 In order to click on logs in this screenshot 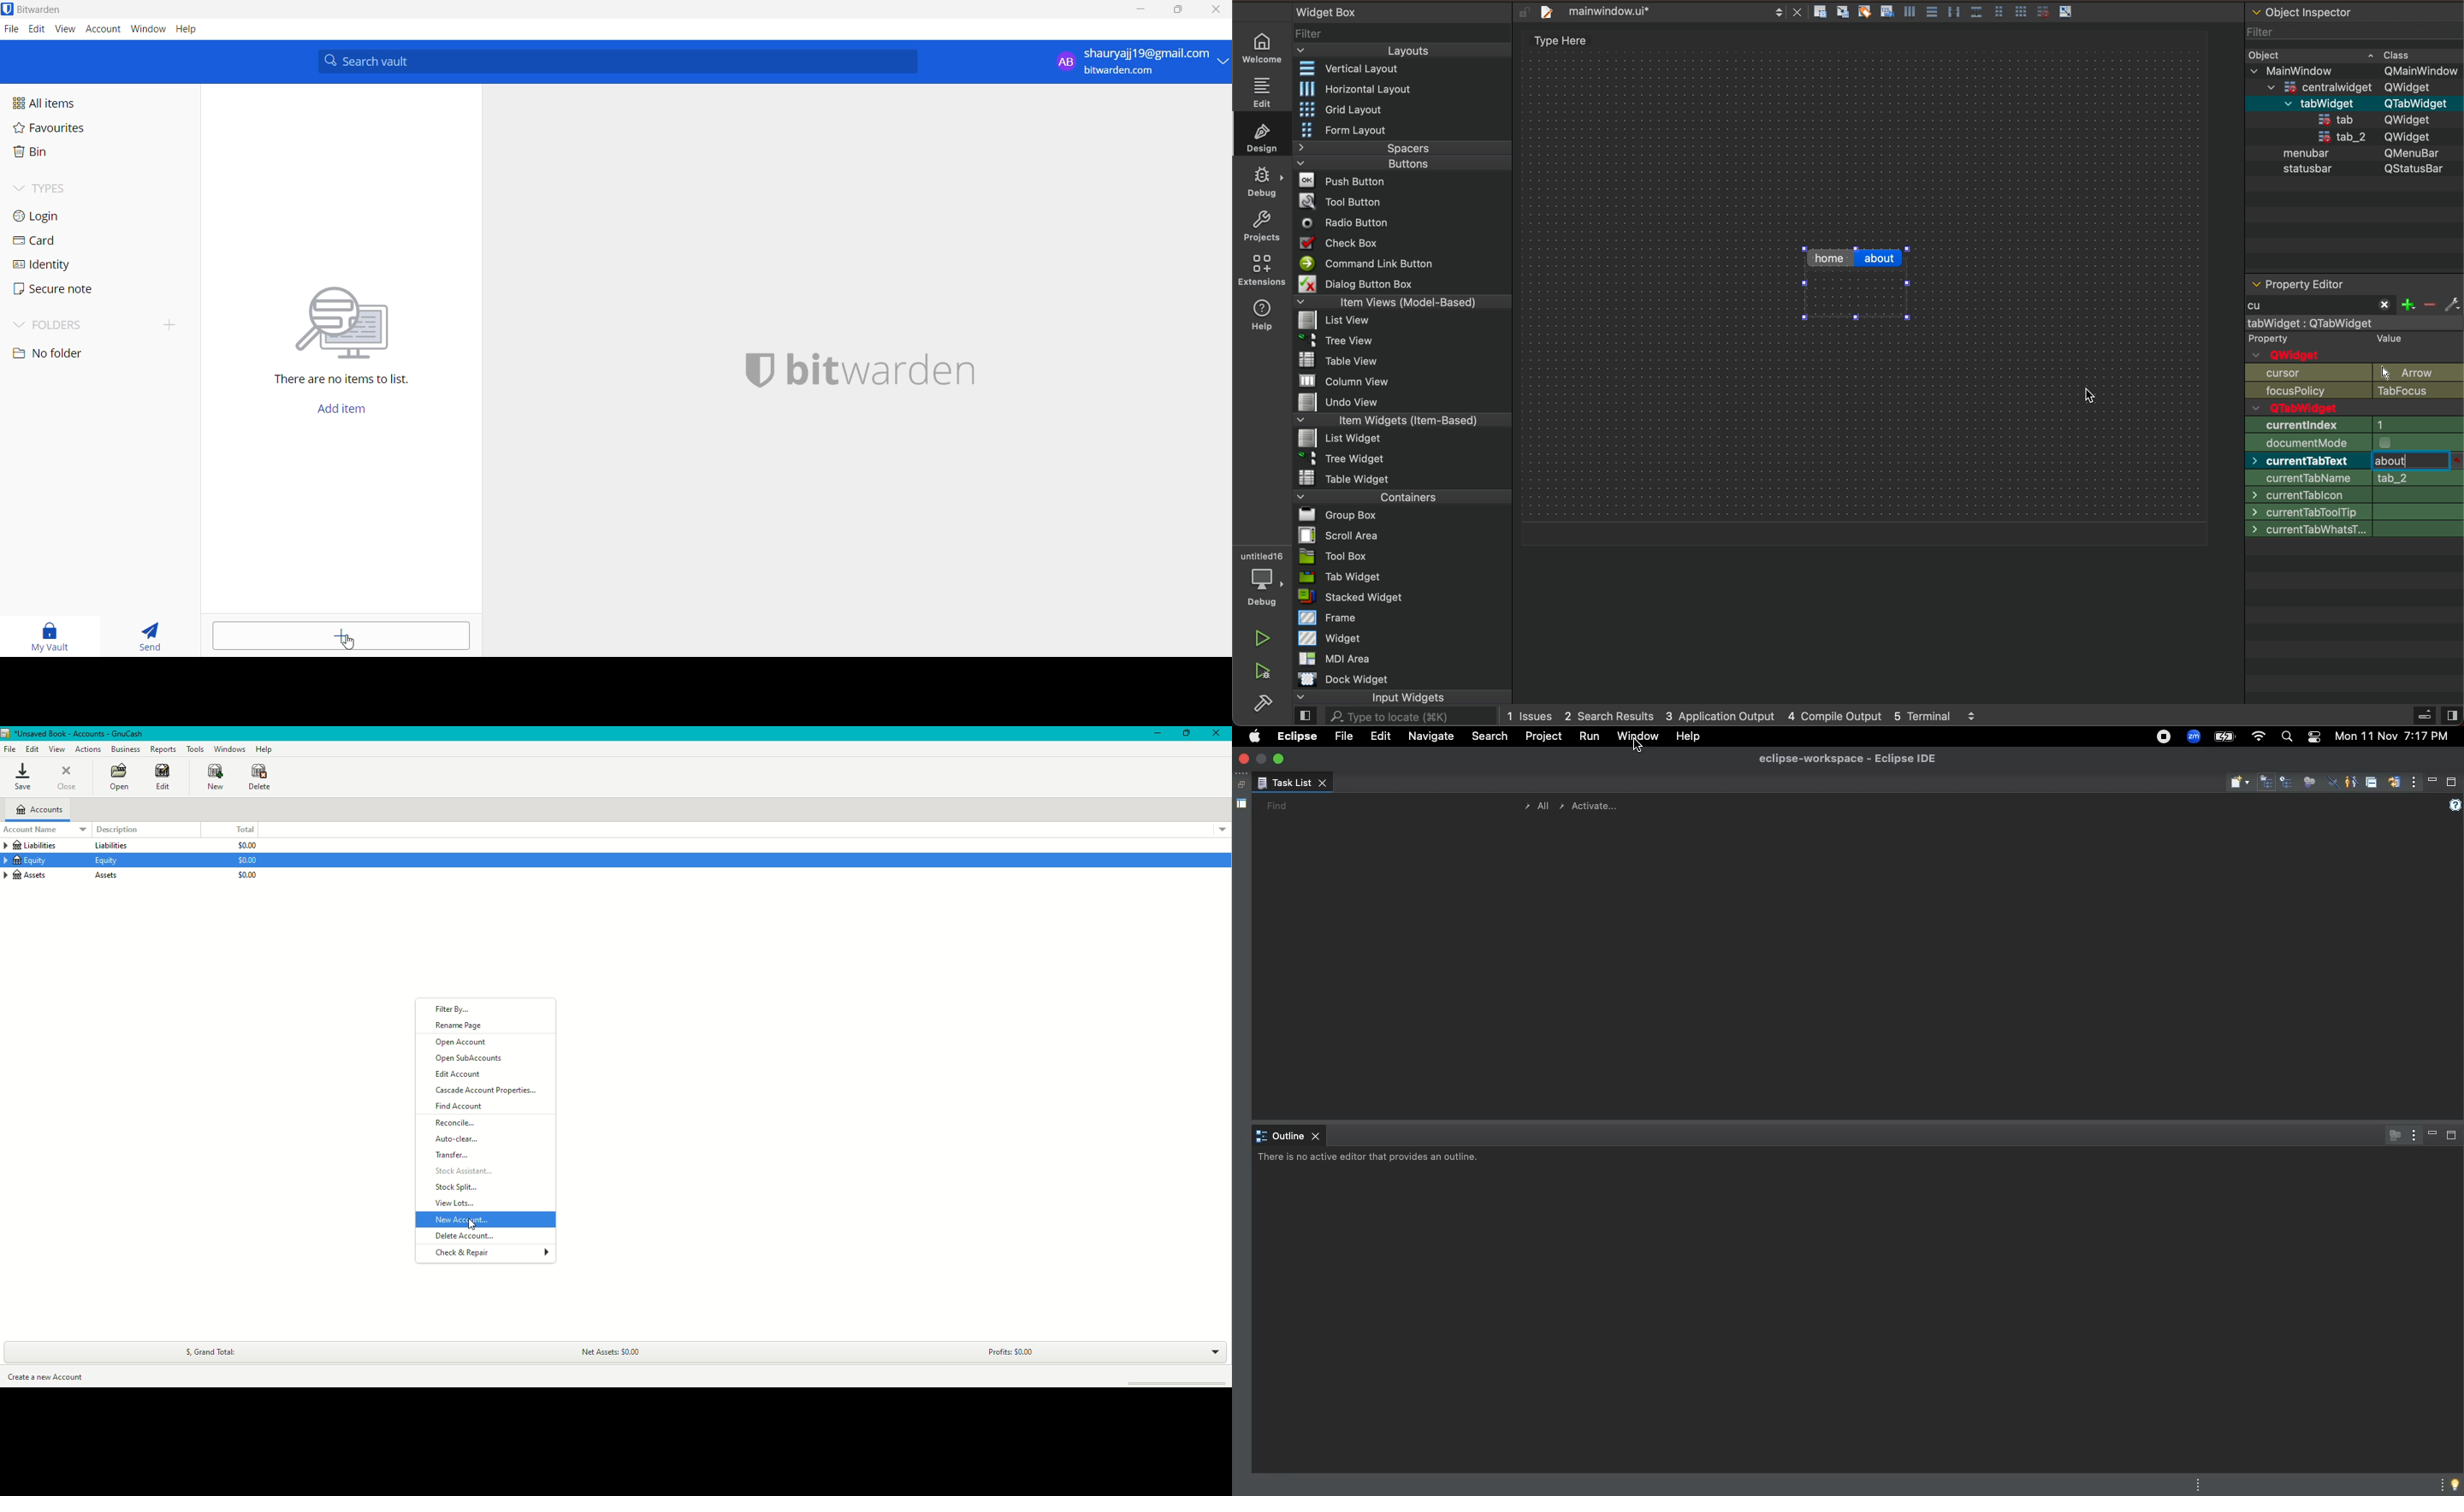, I will do `click(1746, 715)`.